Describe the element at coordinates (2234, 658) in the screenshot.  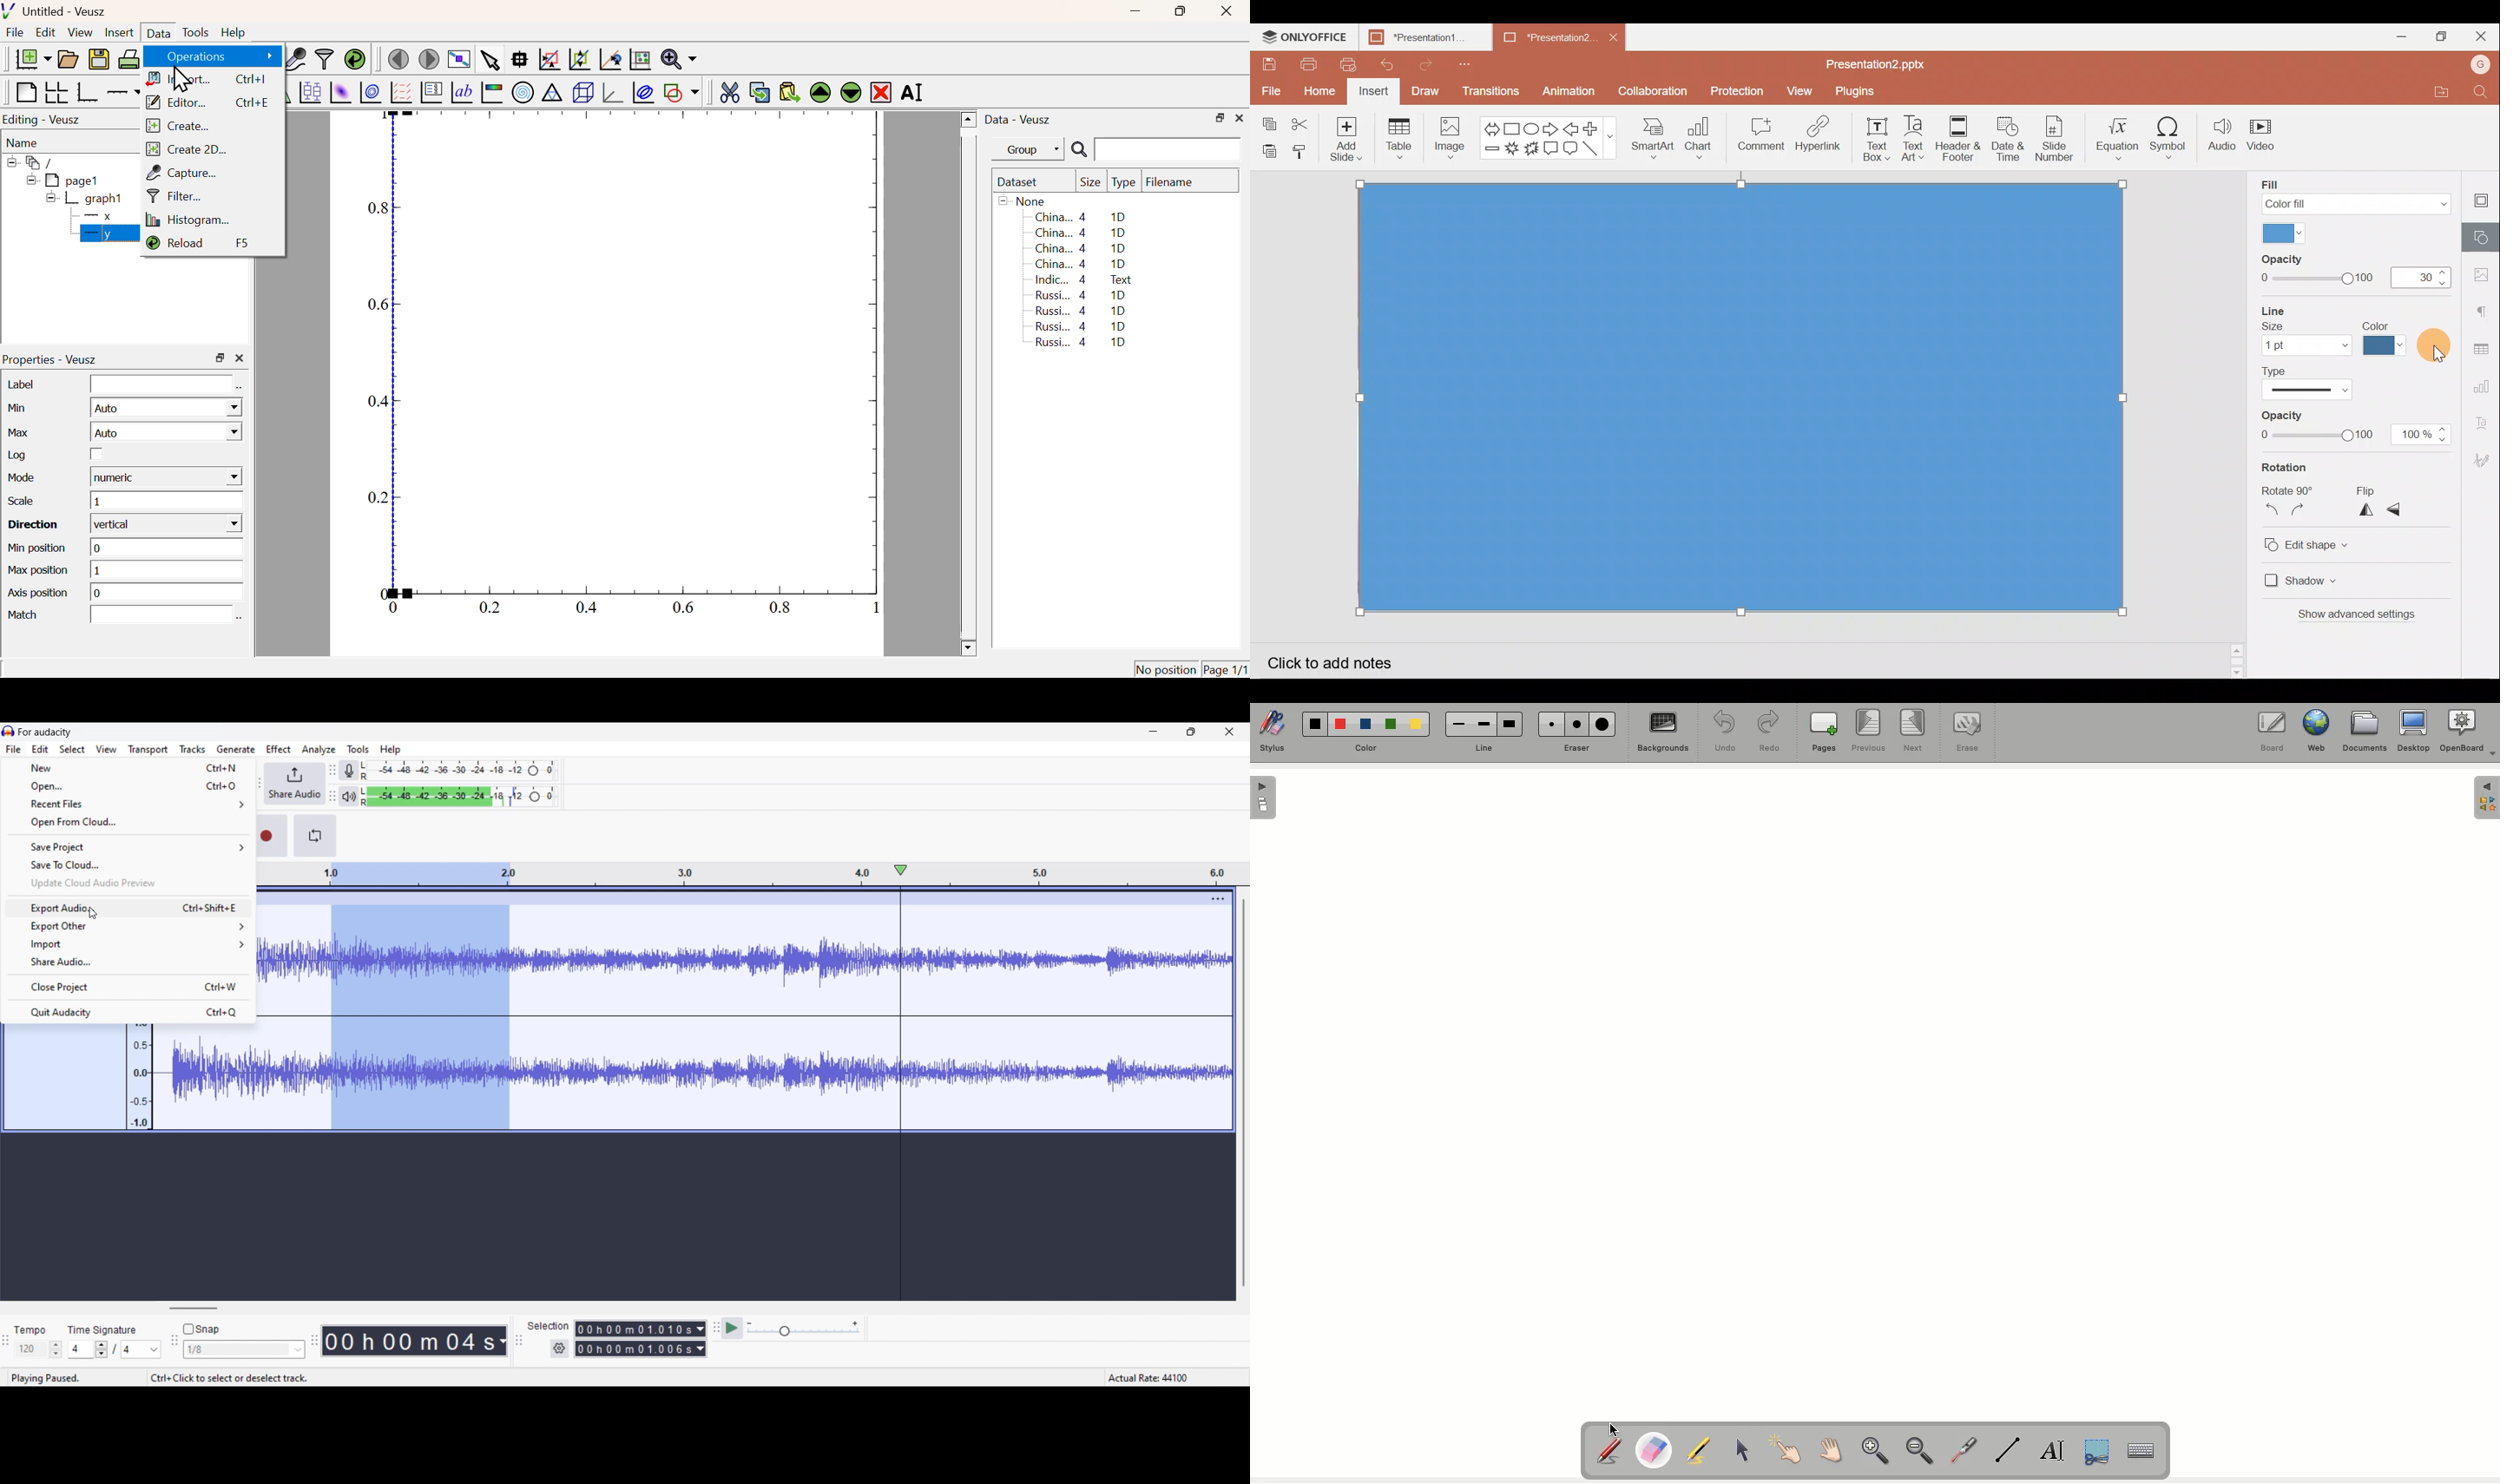
I see `Slide bar` at that location.